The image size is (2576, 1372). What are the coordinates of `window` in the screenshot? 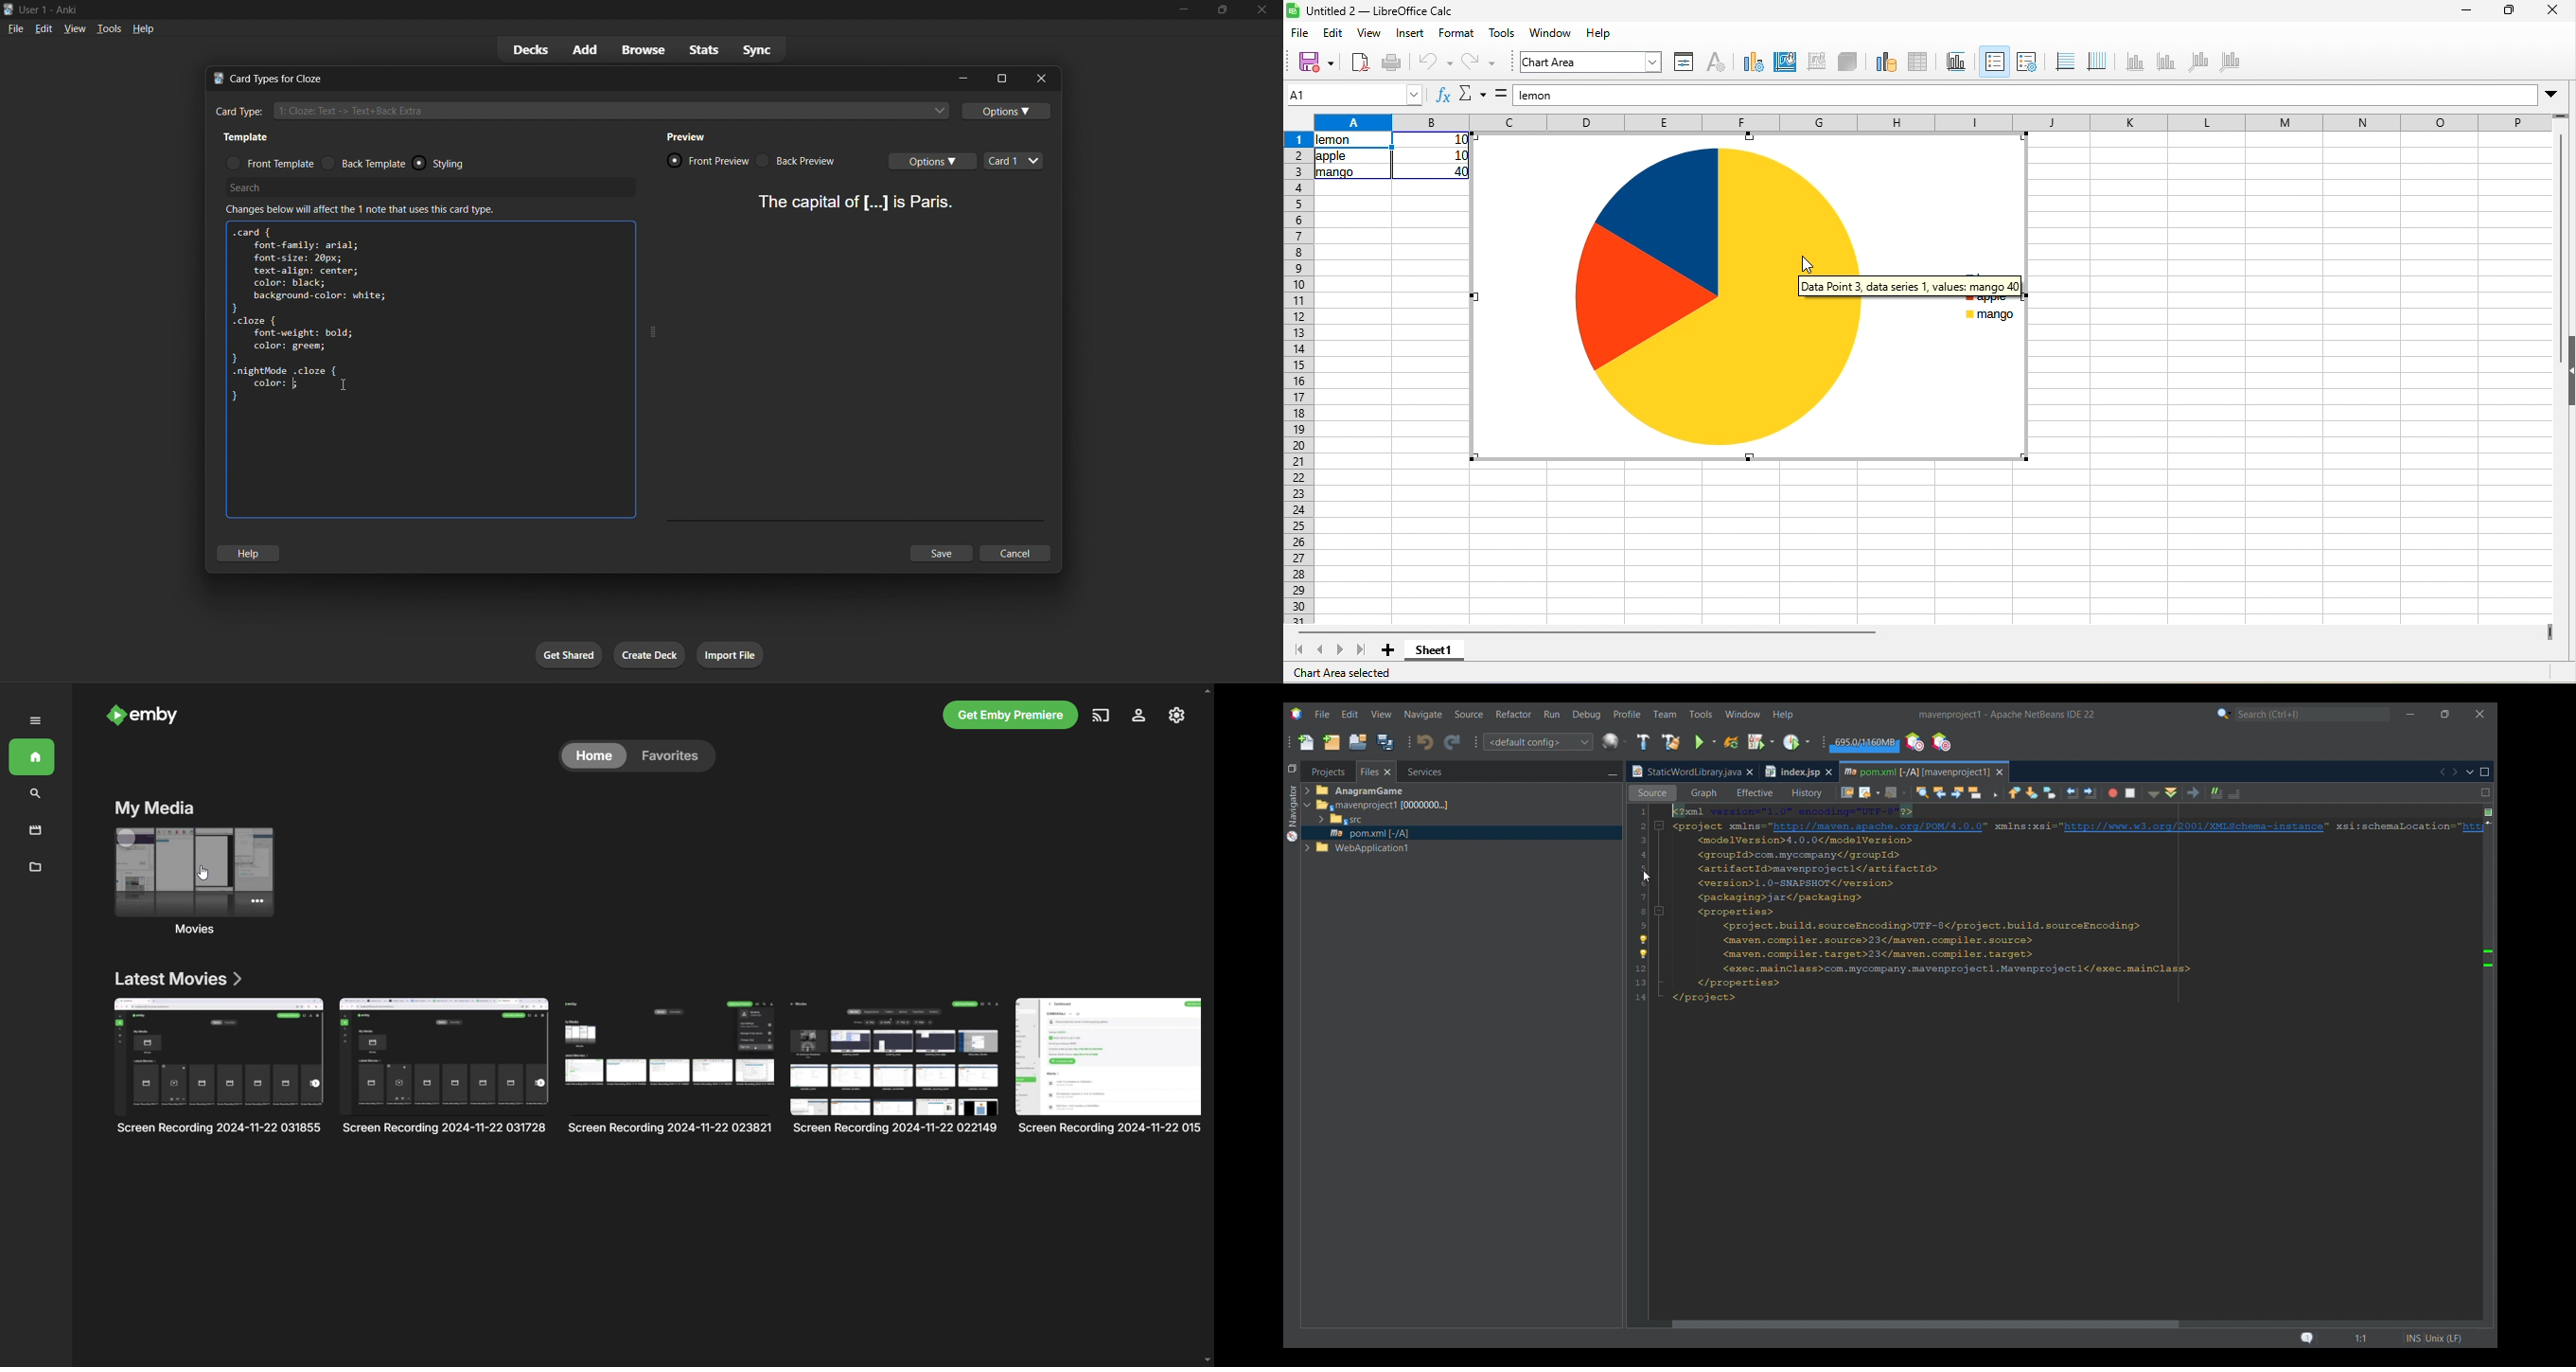 It's located at (1553, 34).